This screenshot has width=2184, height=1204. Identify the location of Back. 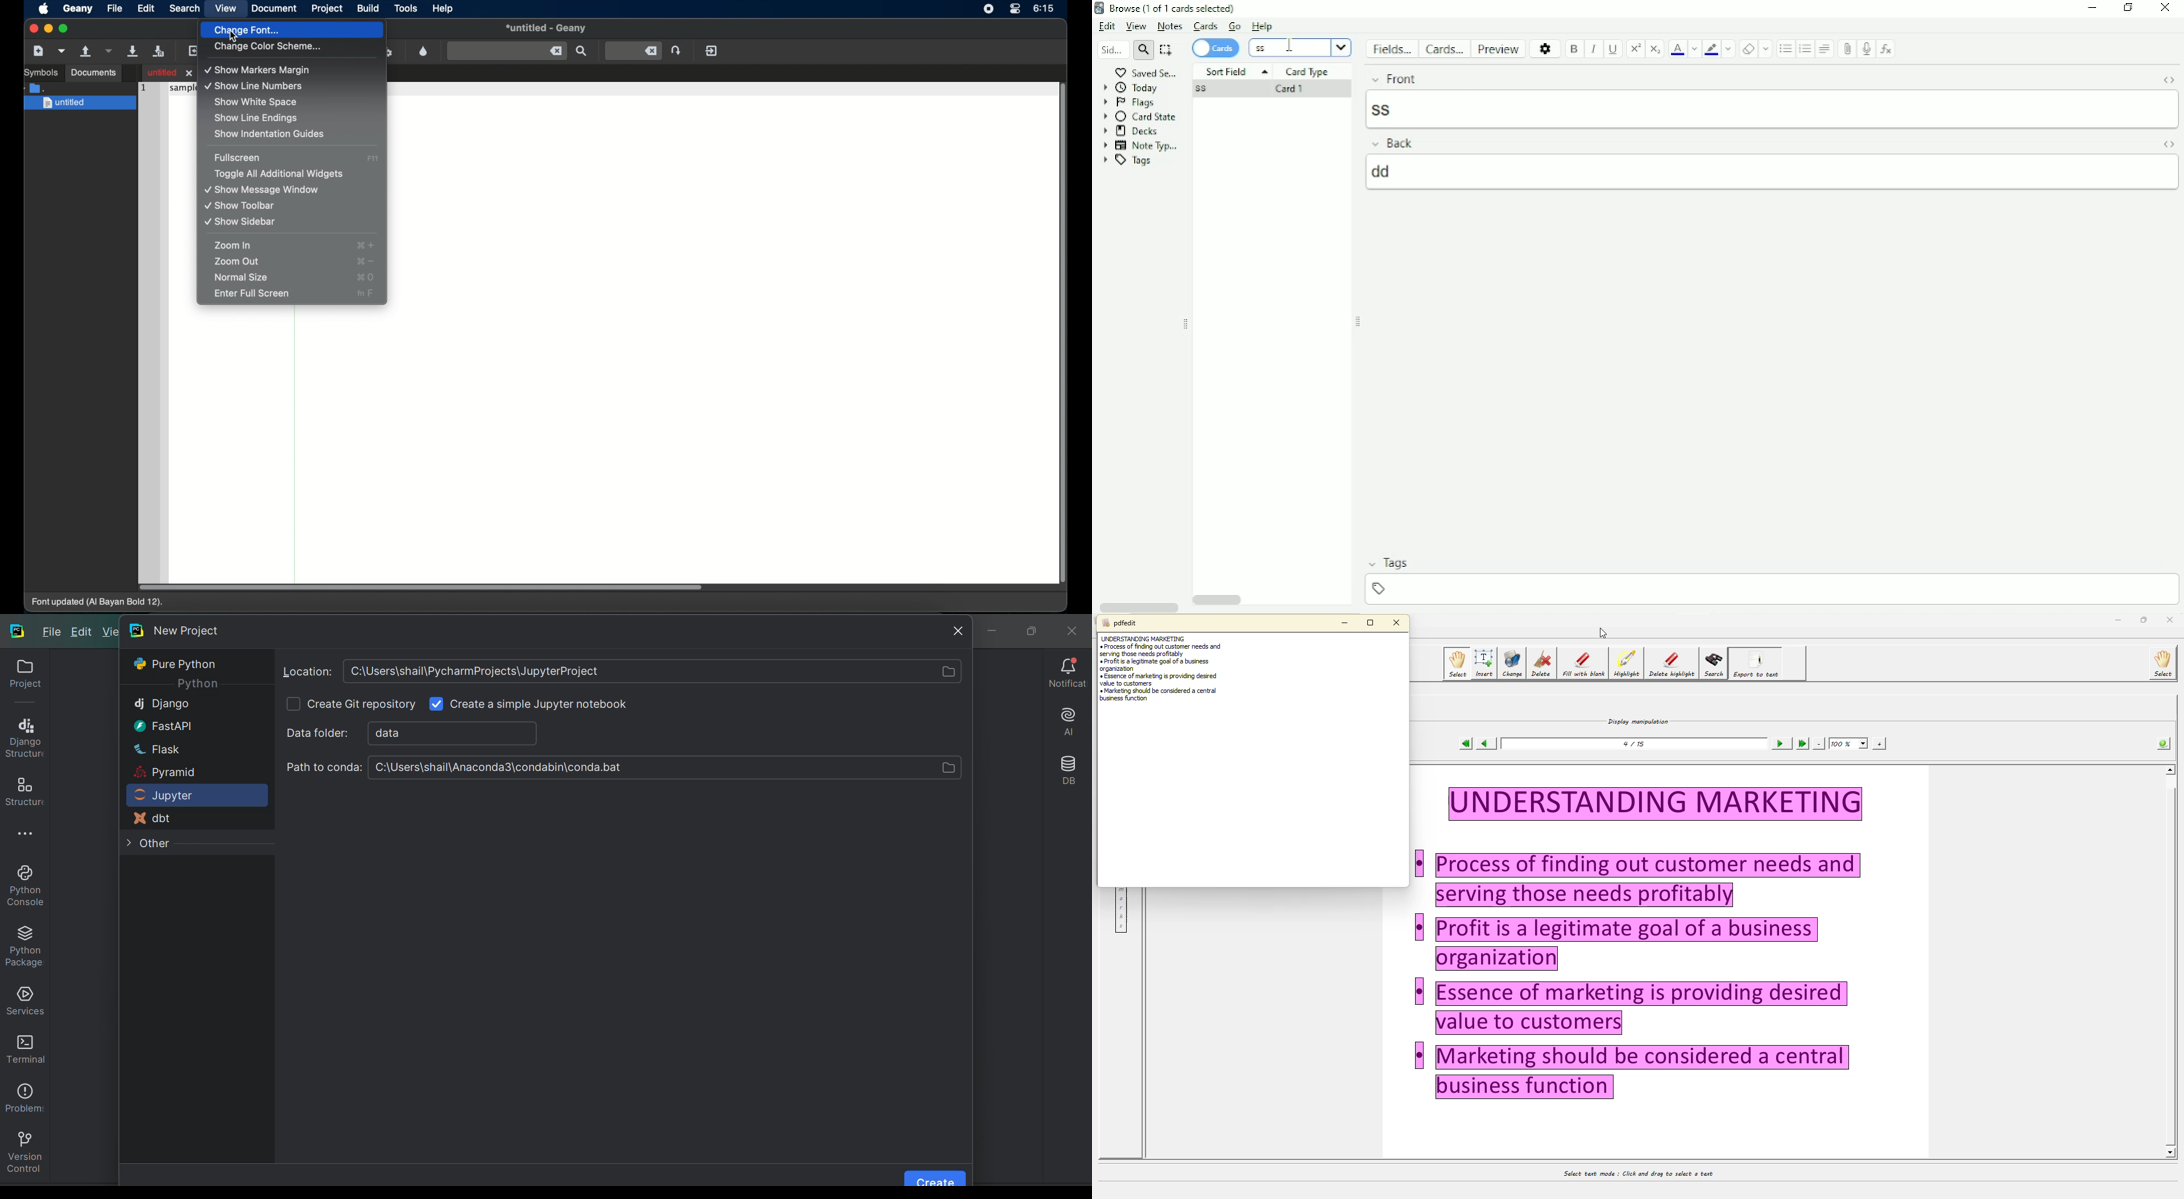
(1750, 143).